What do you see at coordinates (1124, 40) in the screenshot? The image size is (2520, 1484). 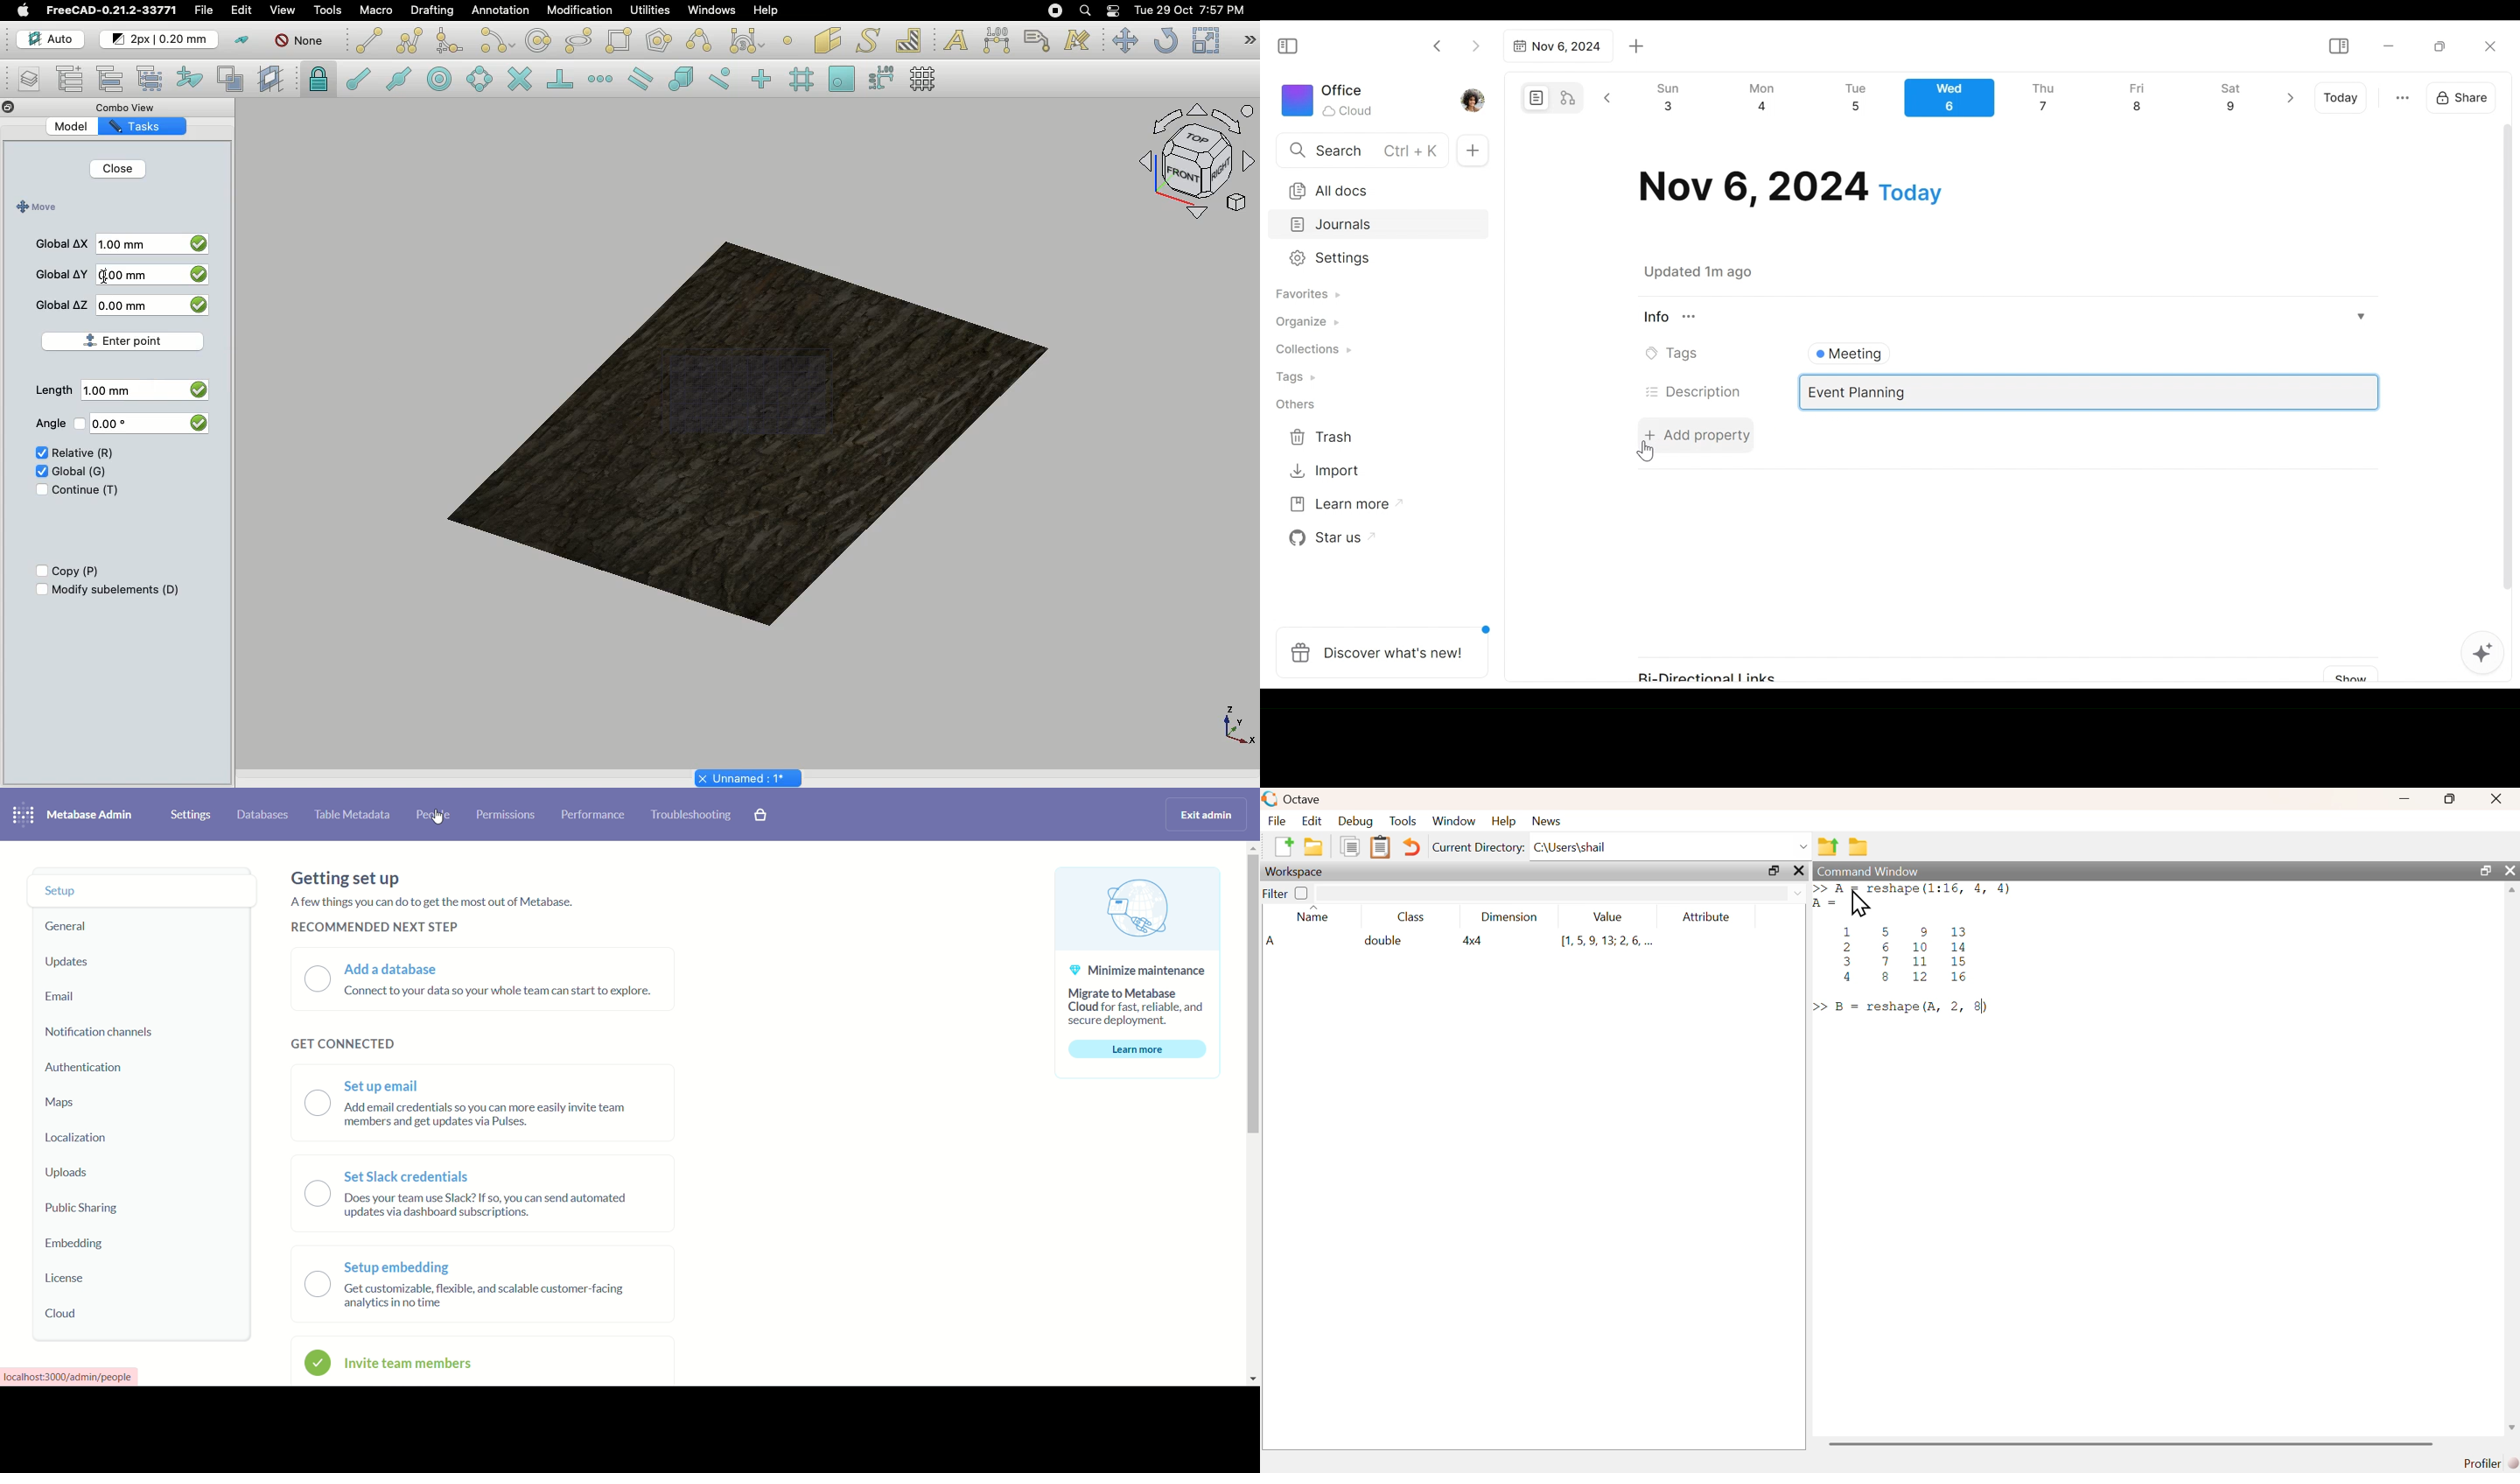 I see `Move` at bounding box center [1124, 40].